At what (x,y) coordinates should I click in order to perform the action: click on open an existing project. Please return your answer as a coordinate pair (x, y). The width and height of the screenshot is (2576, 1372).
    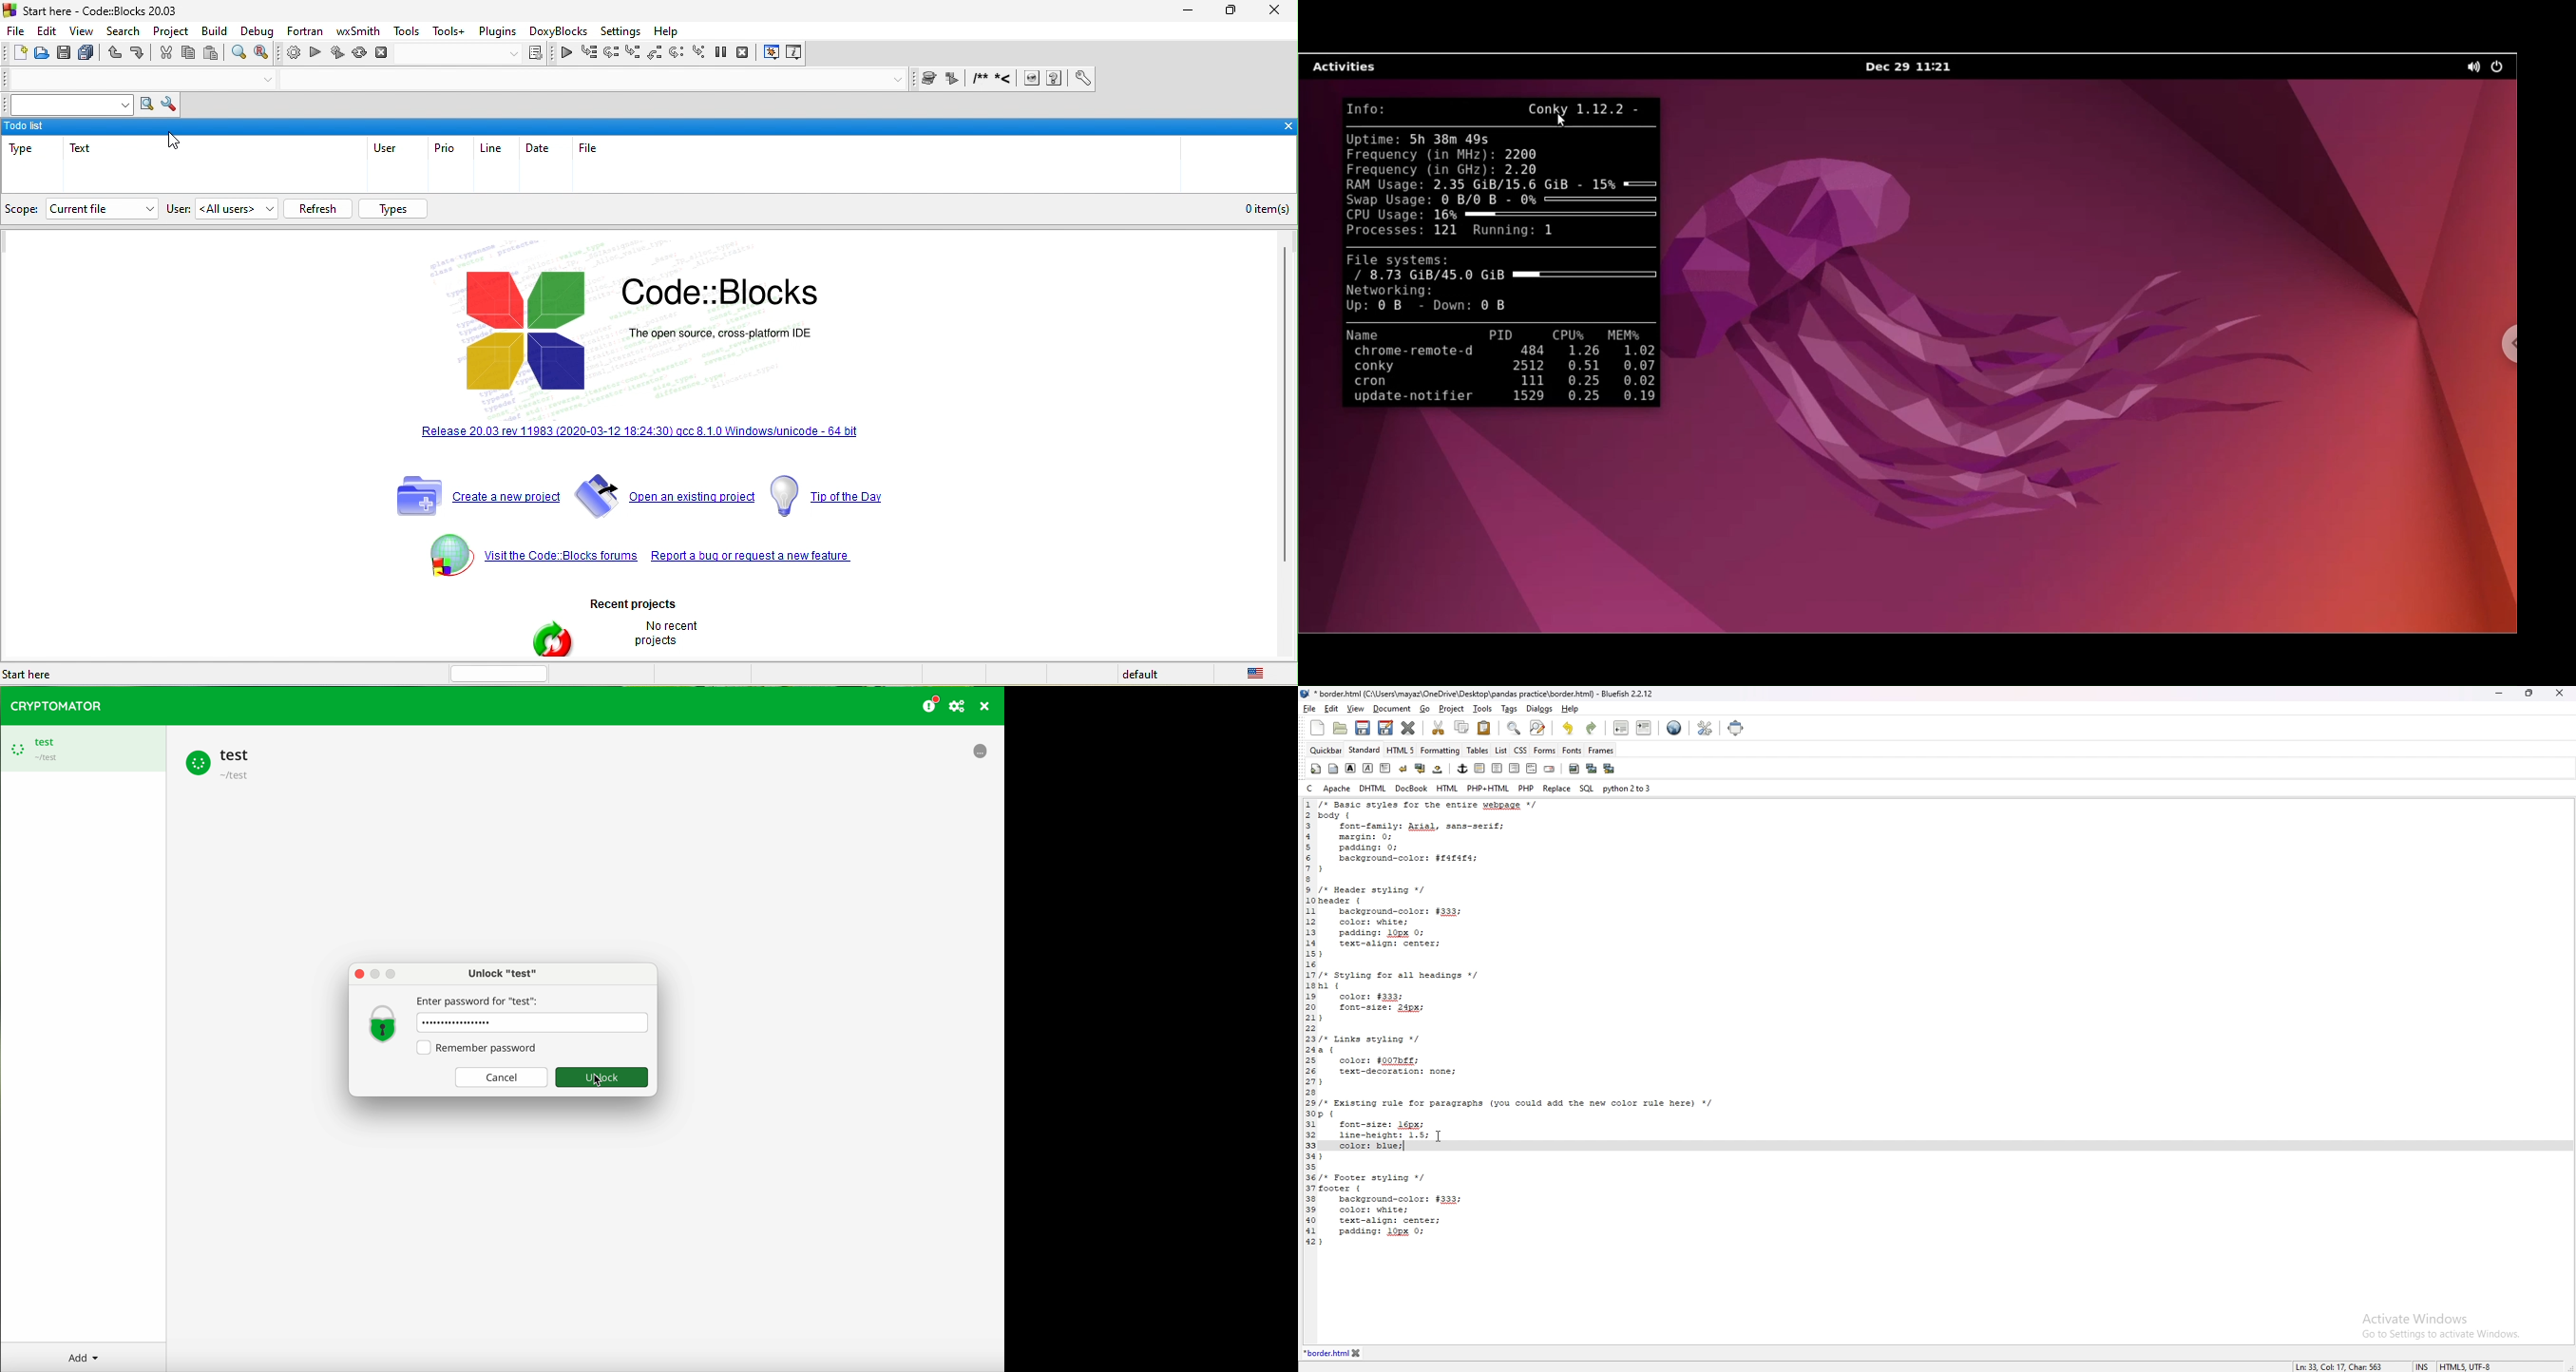
    Looking at the image, I should click on (671, 500).